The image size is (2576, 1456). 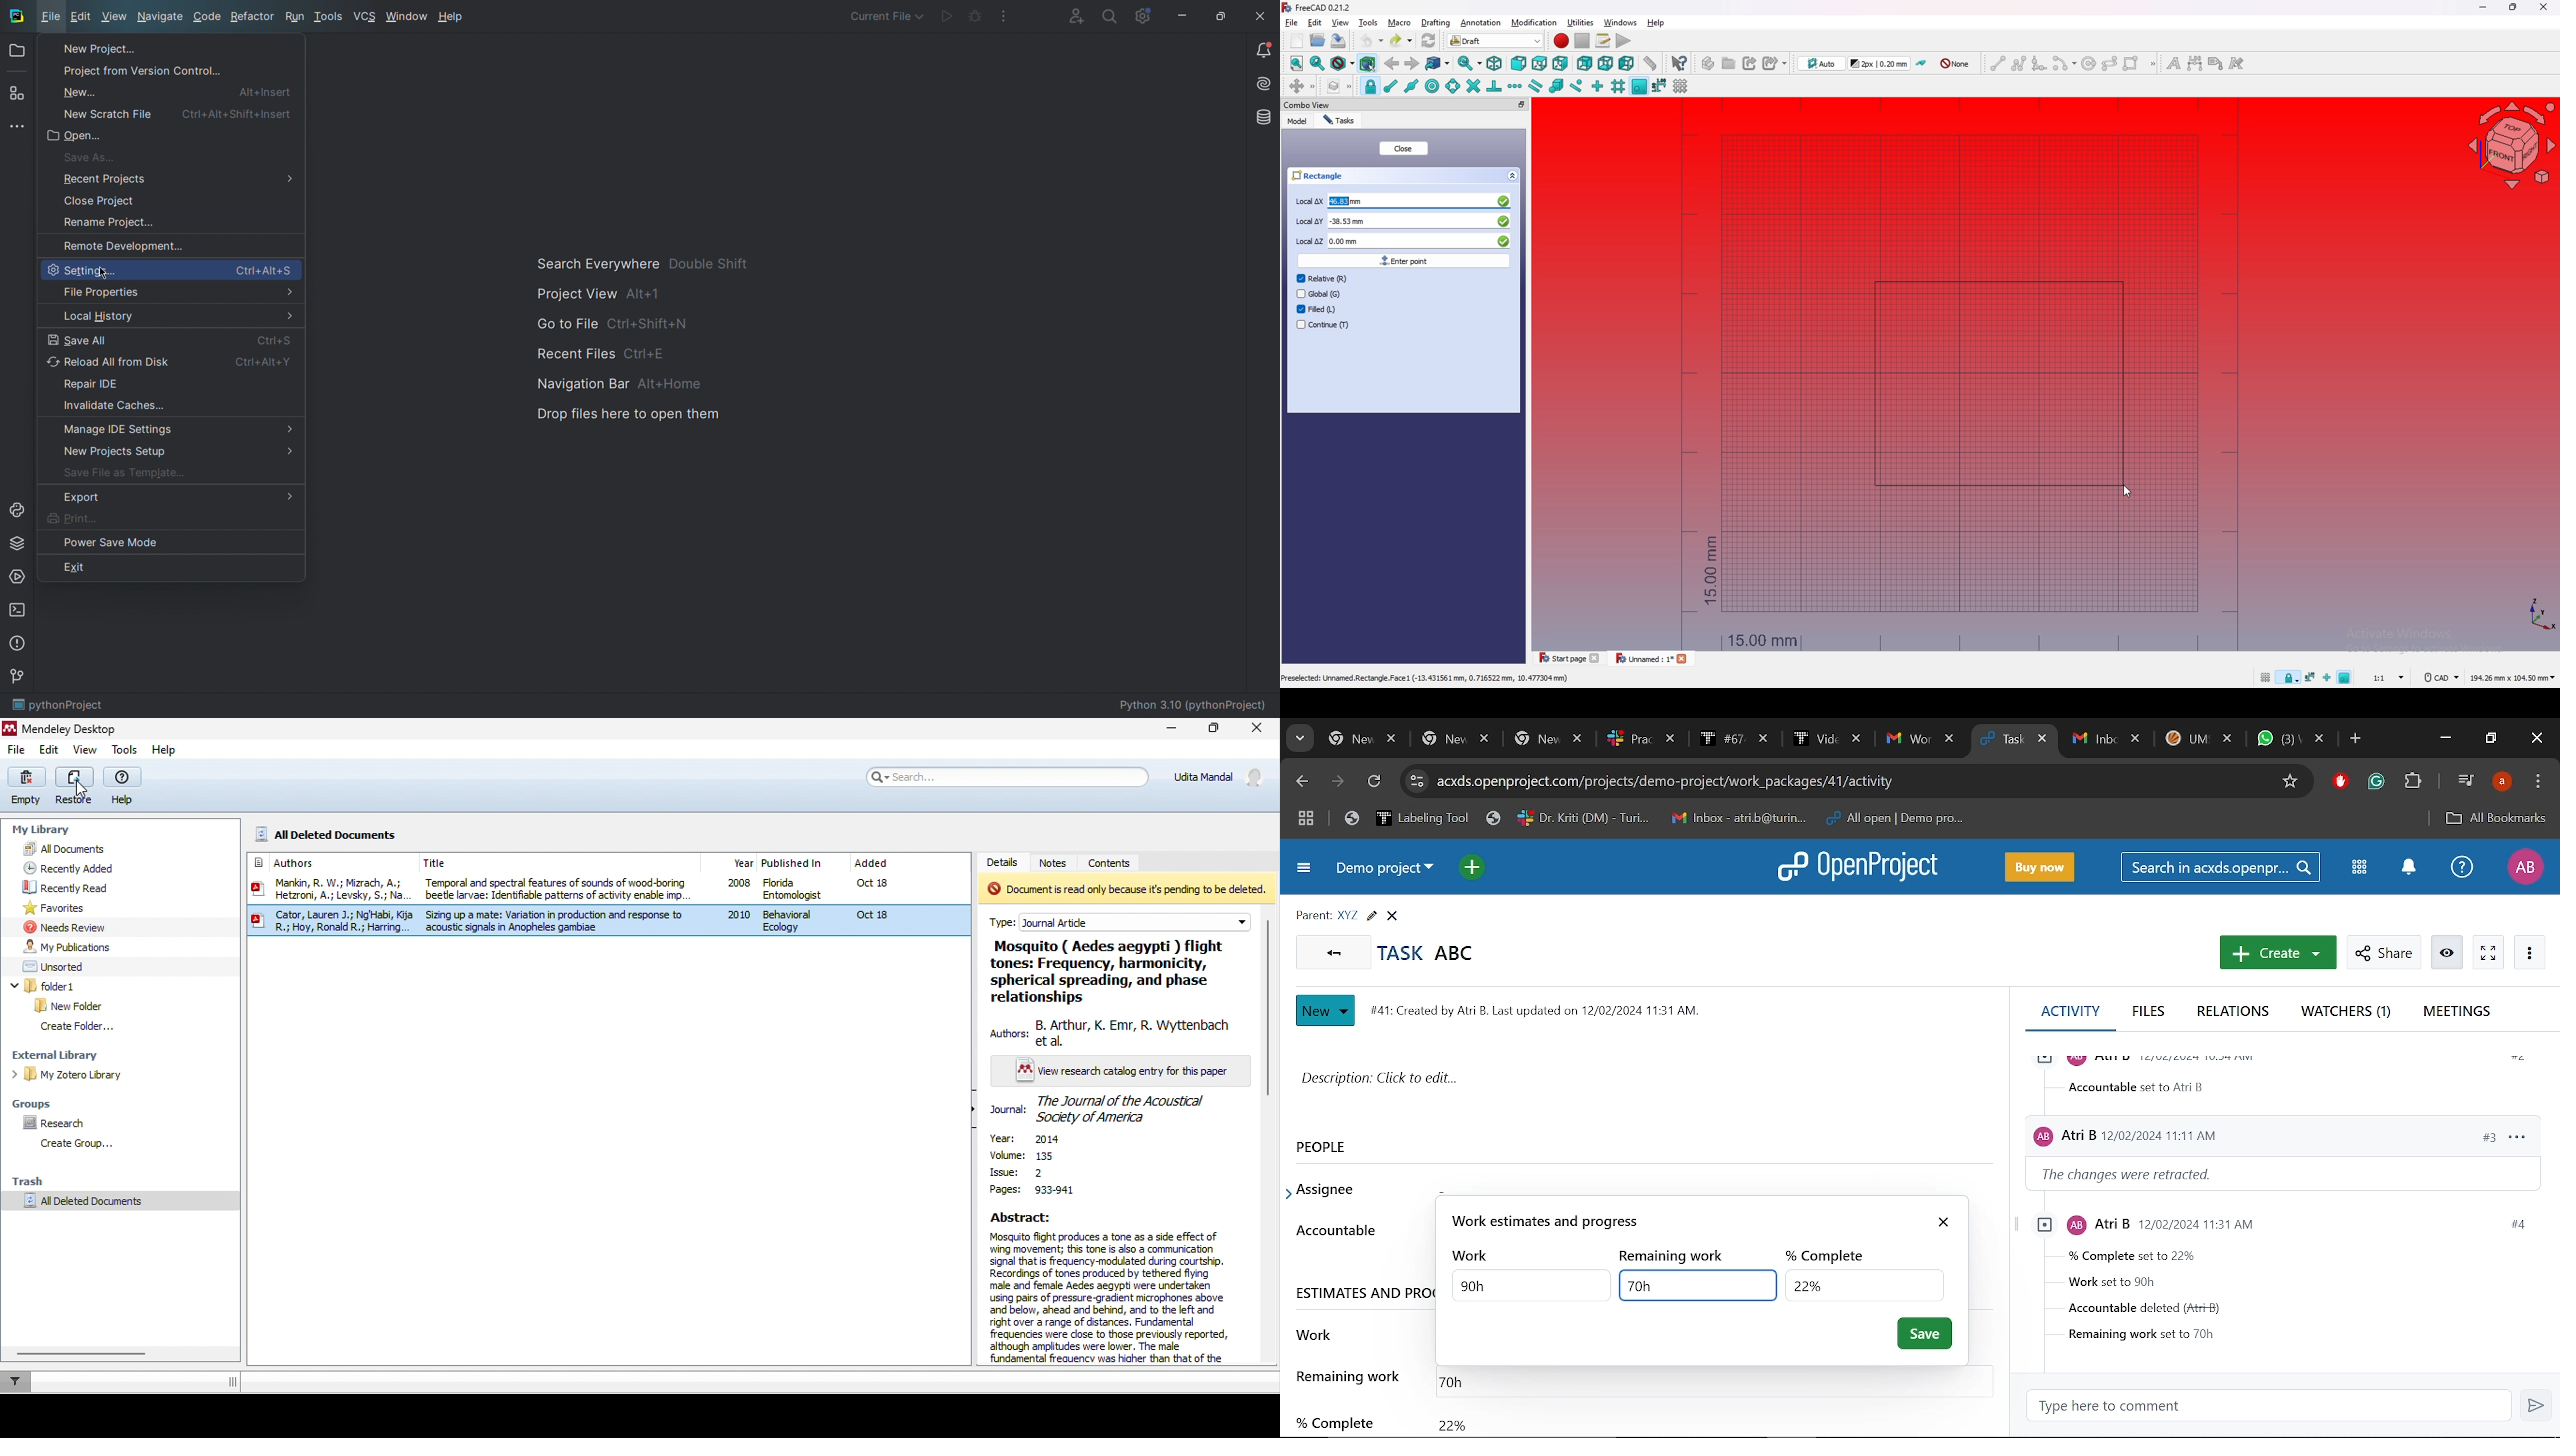 What do you see at coordinates (1005, 776) in the screenshot?
I see `search ` at bounding box center [1005, 776].